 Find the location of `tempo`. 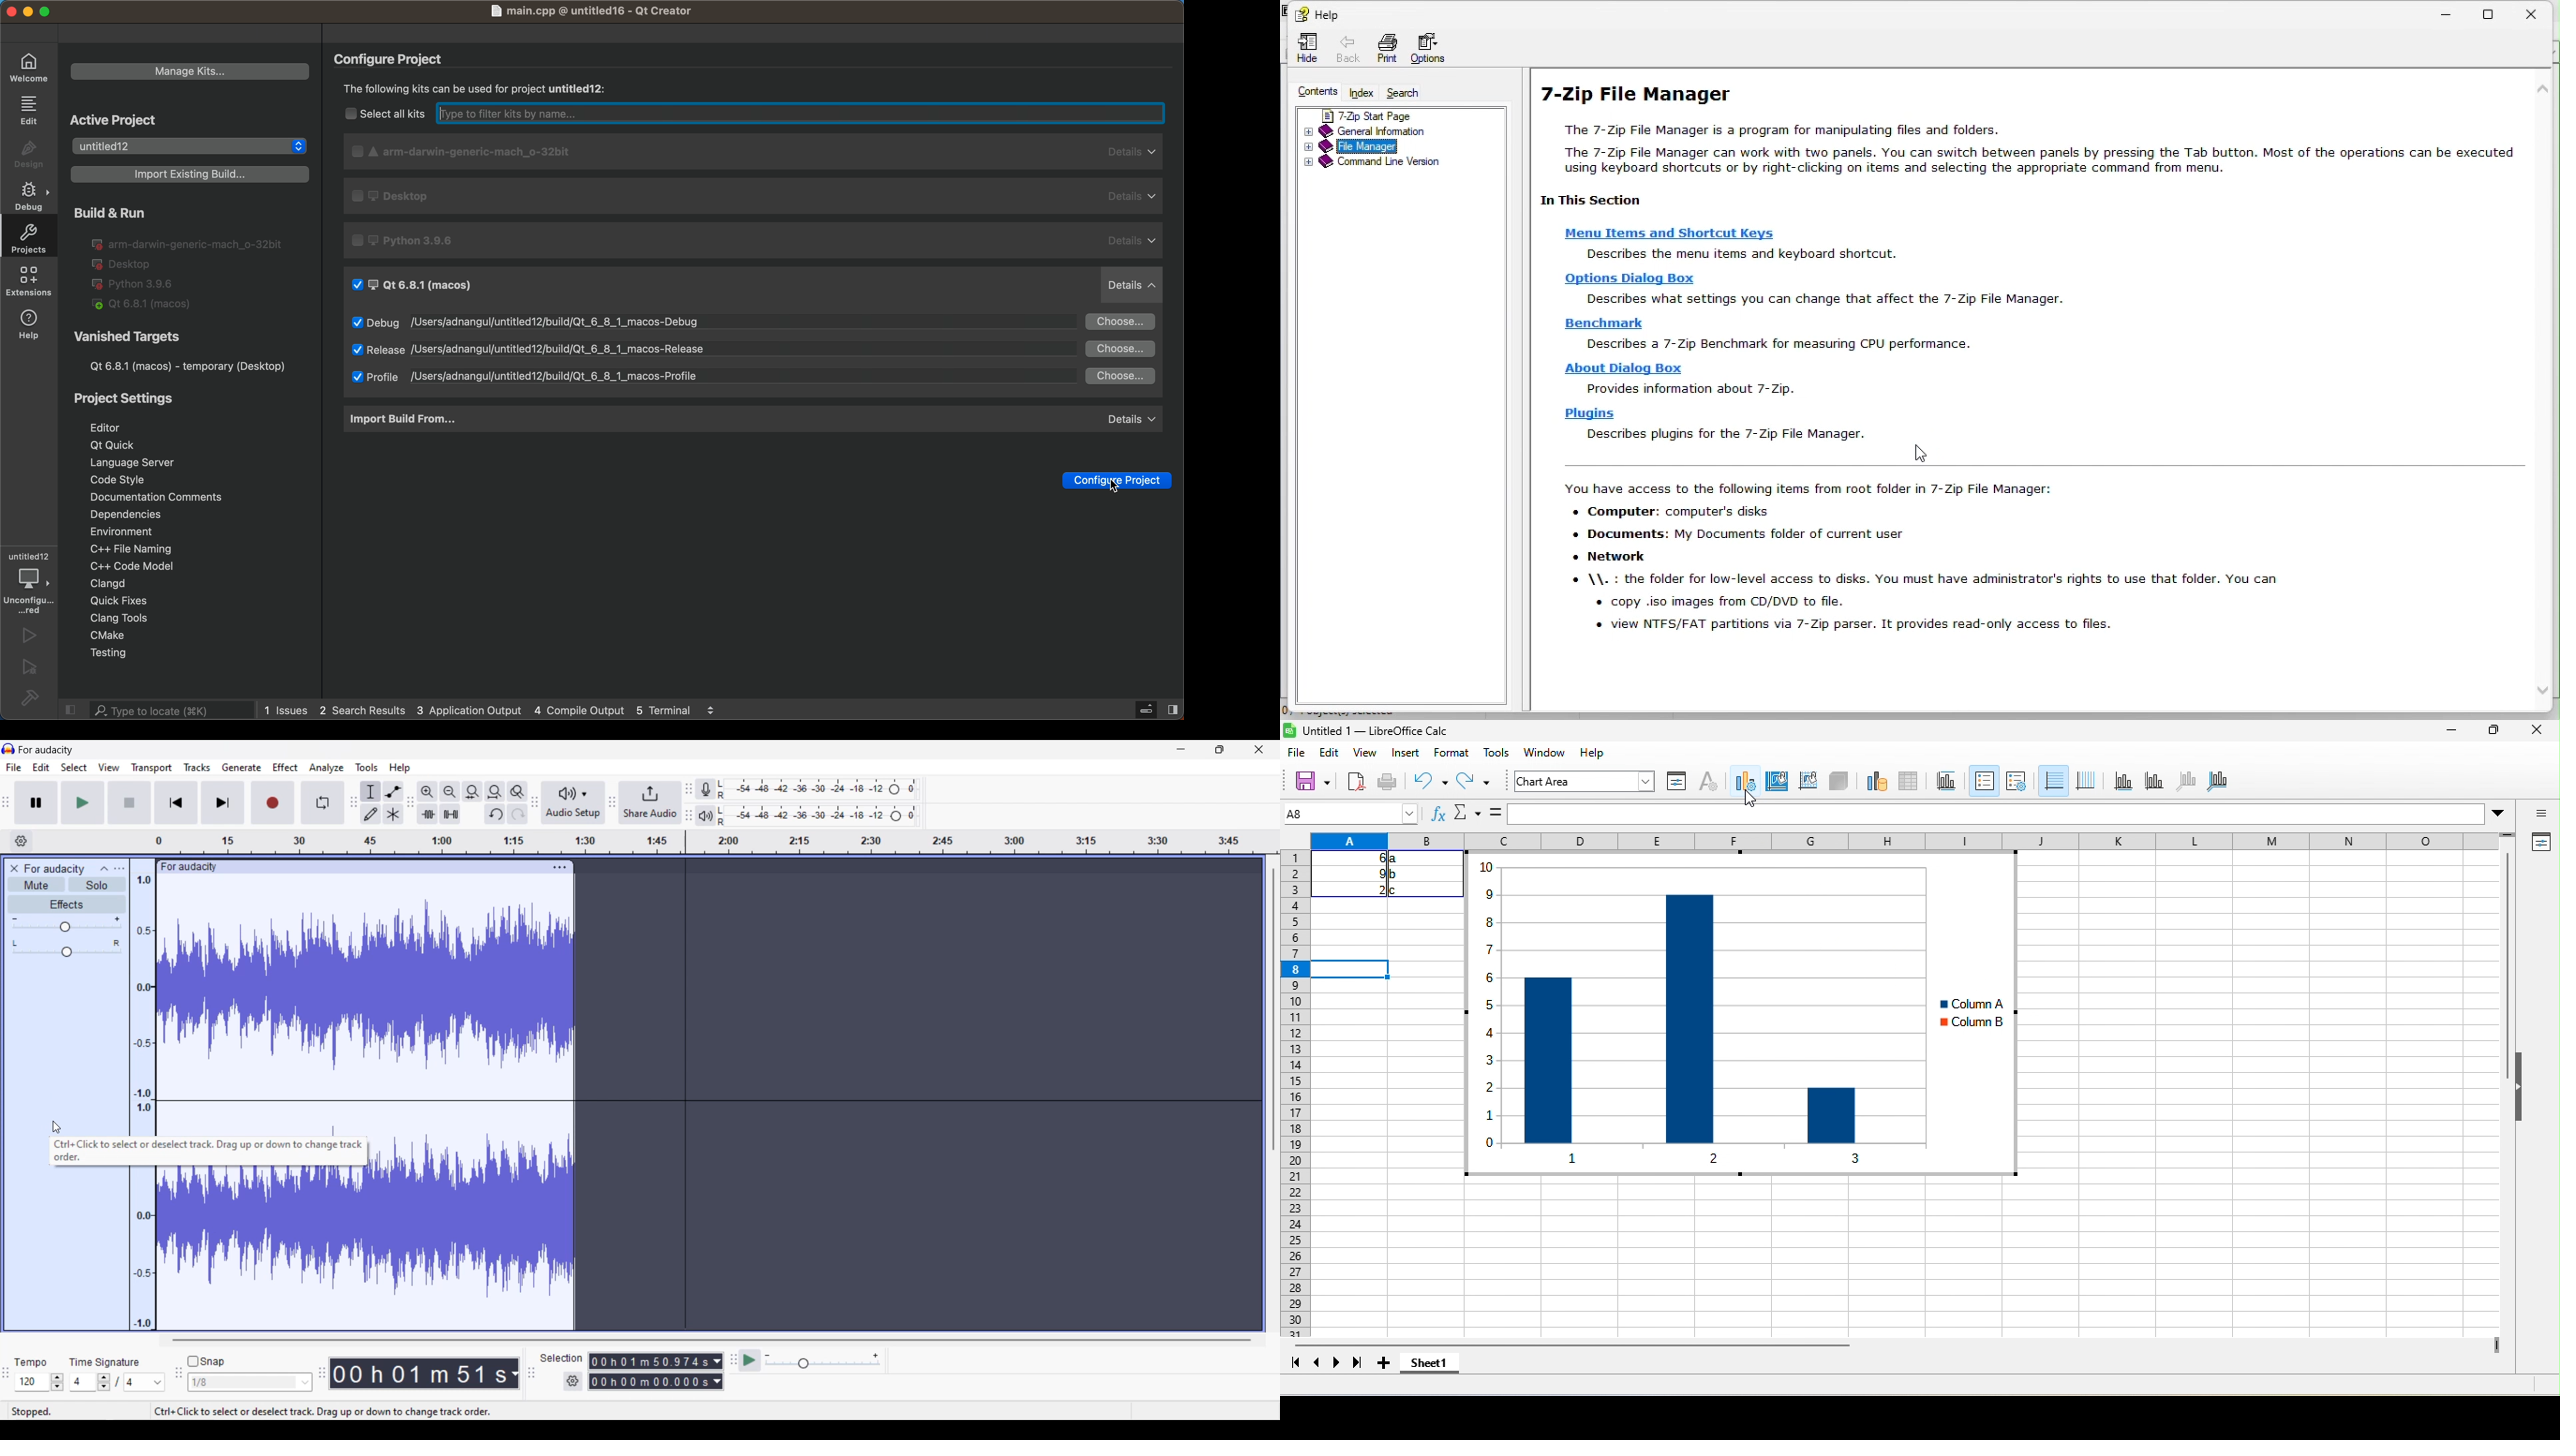

tempo is located at coordinates (31, 1362).